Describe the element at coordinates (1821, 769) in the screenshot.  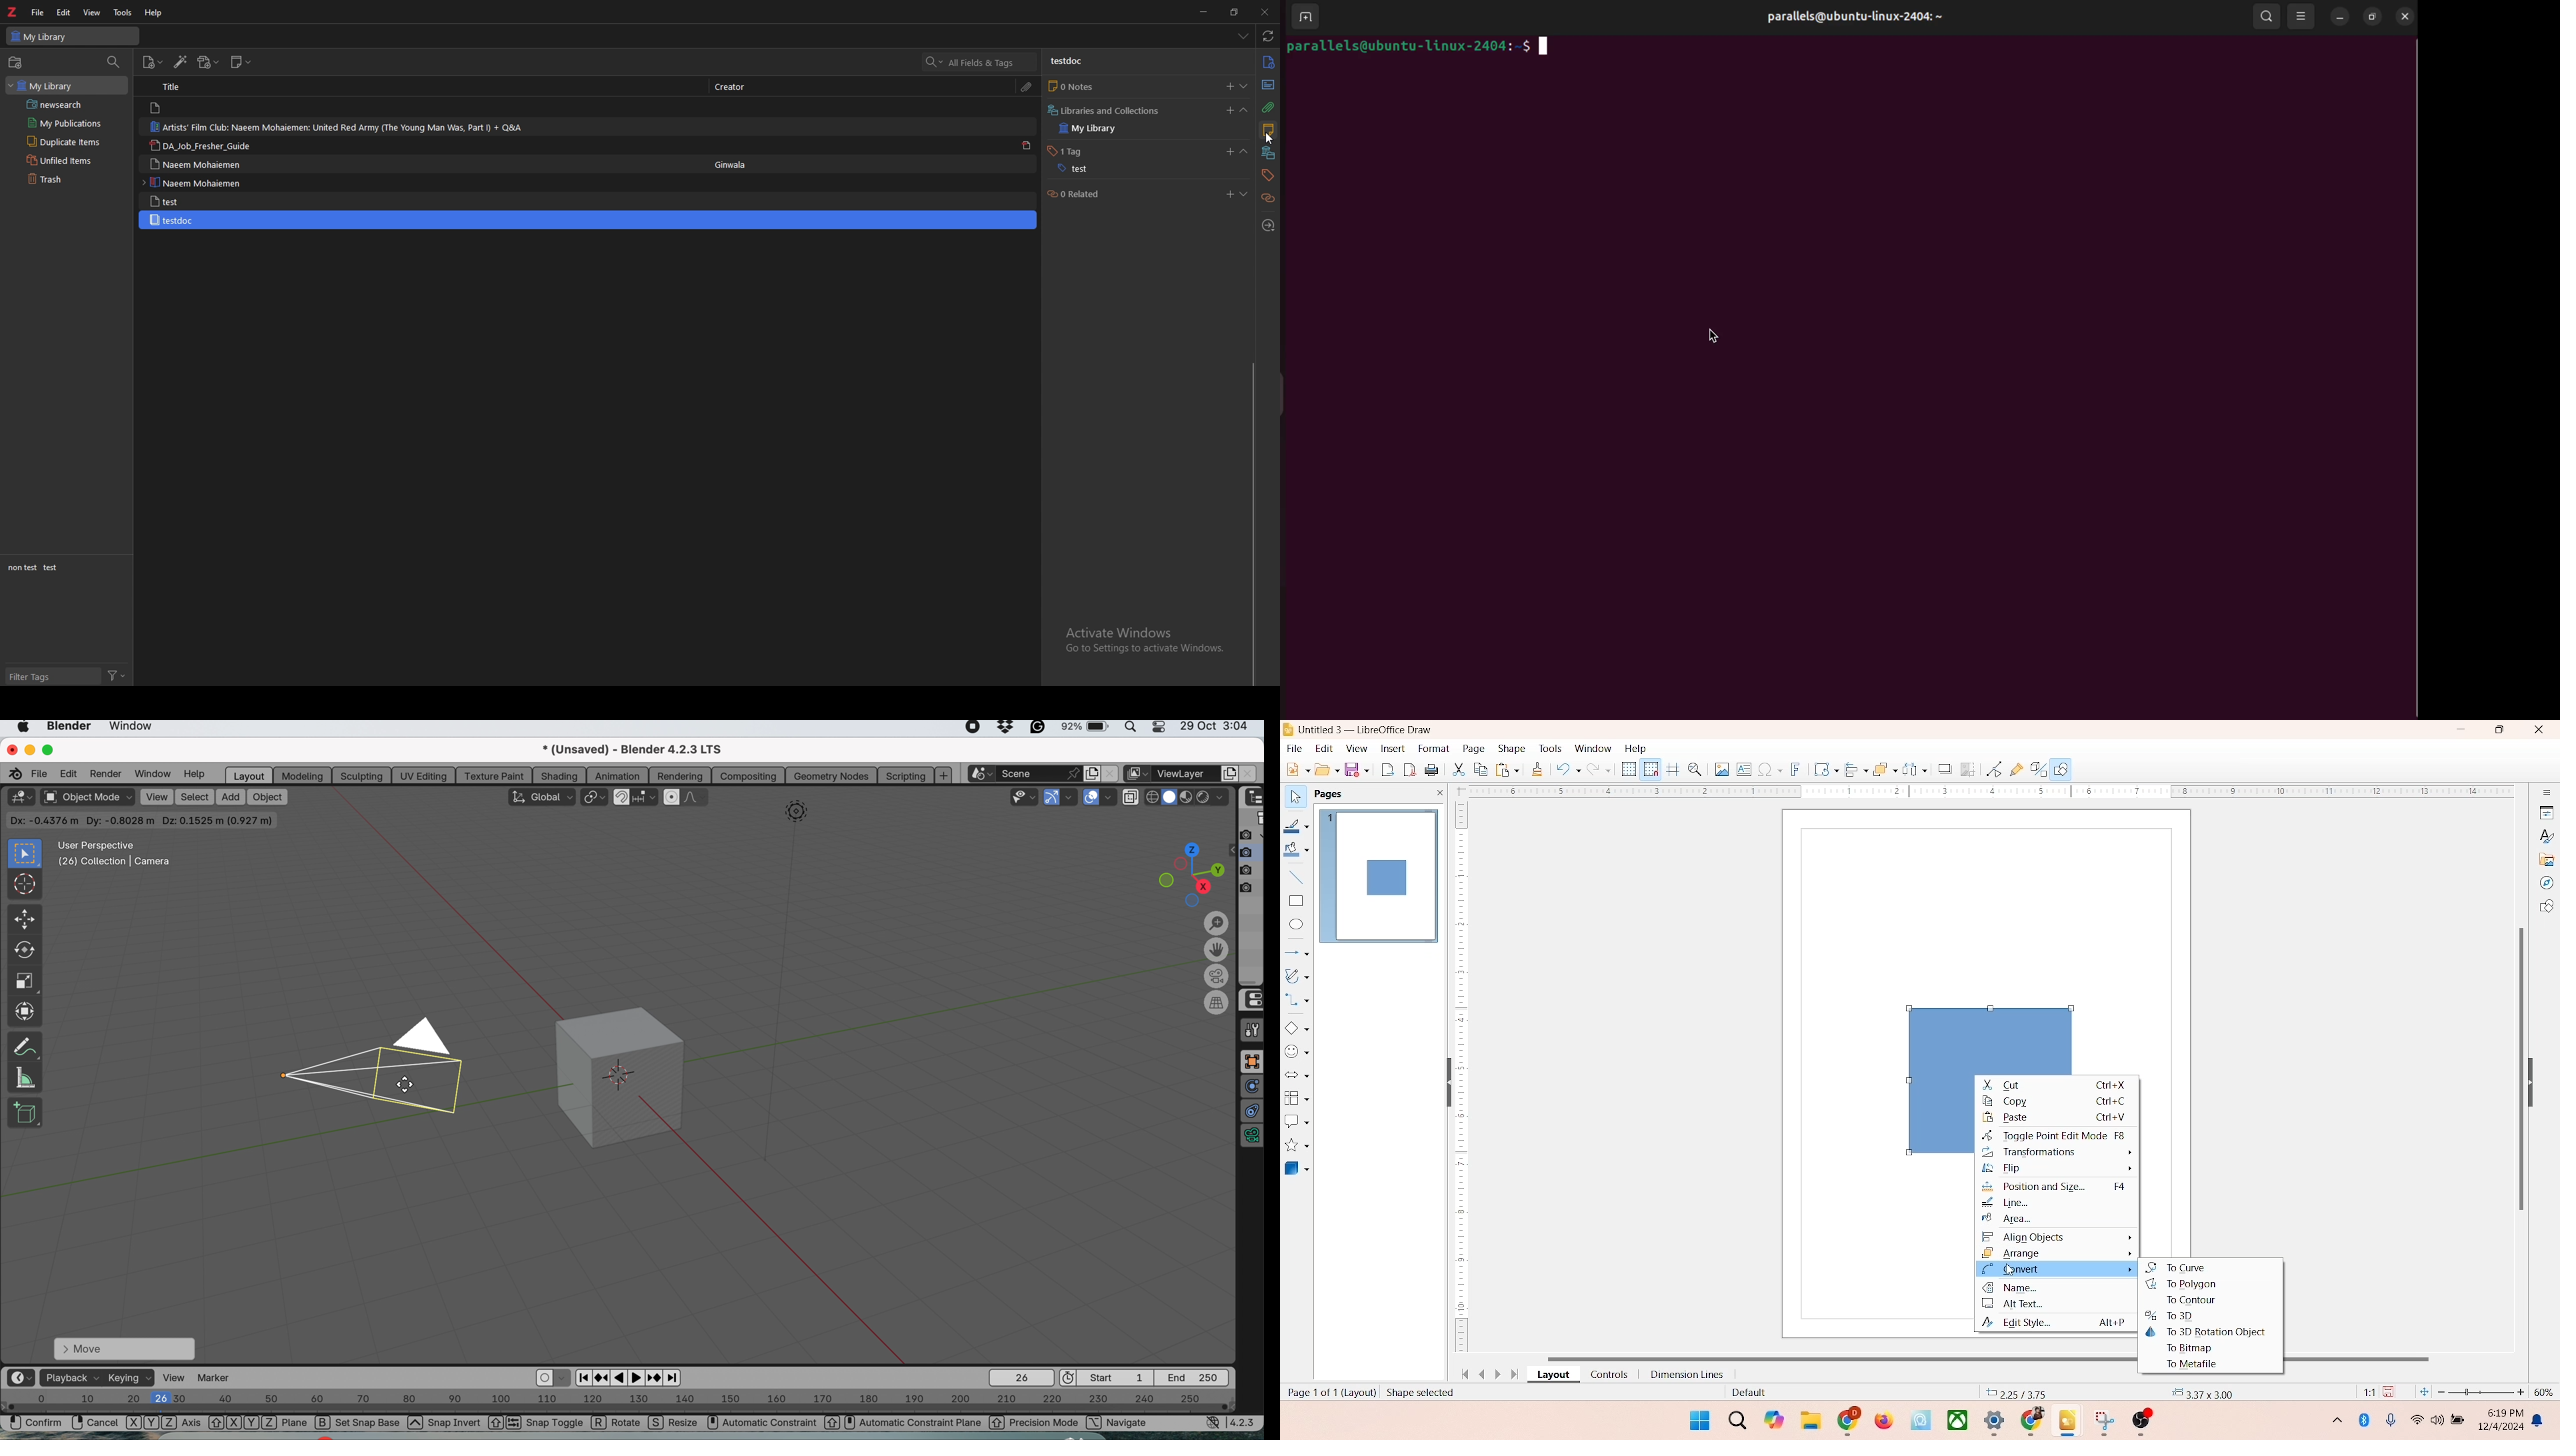
I see `transformation` at that location.